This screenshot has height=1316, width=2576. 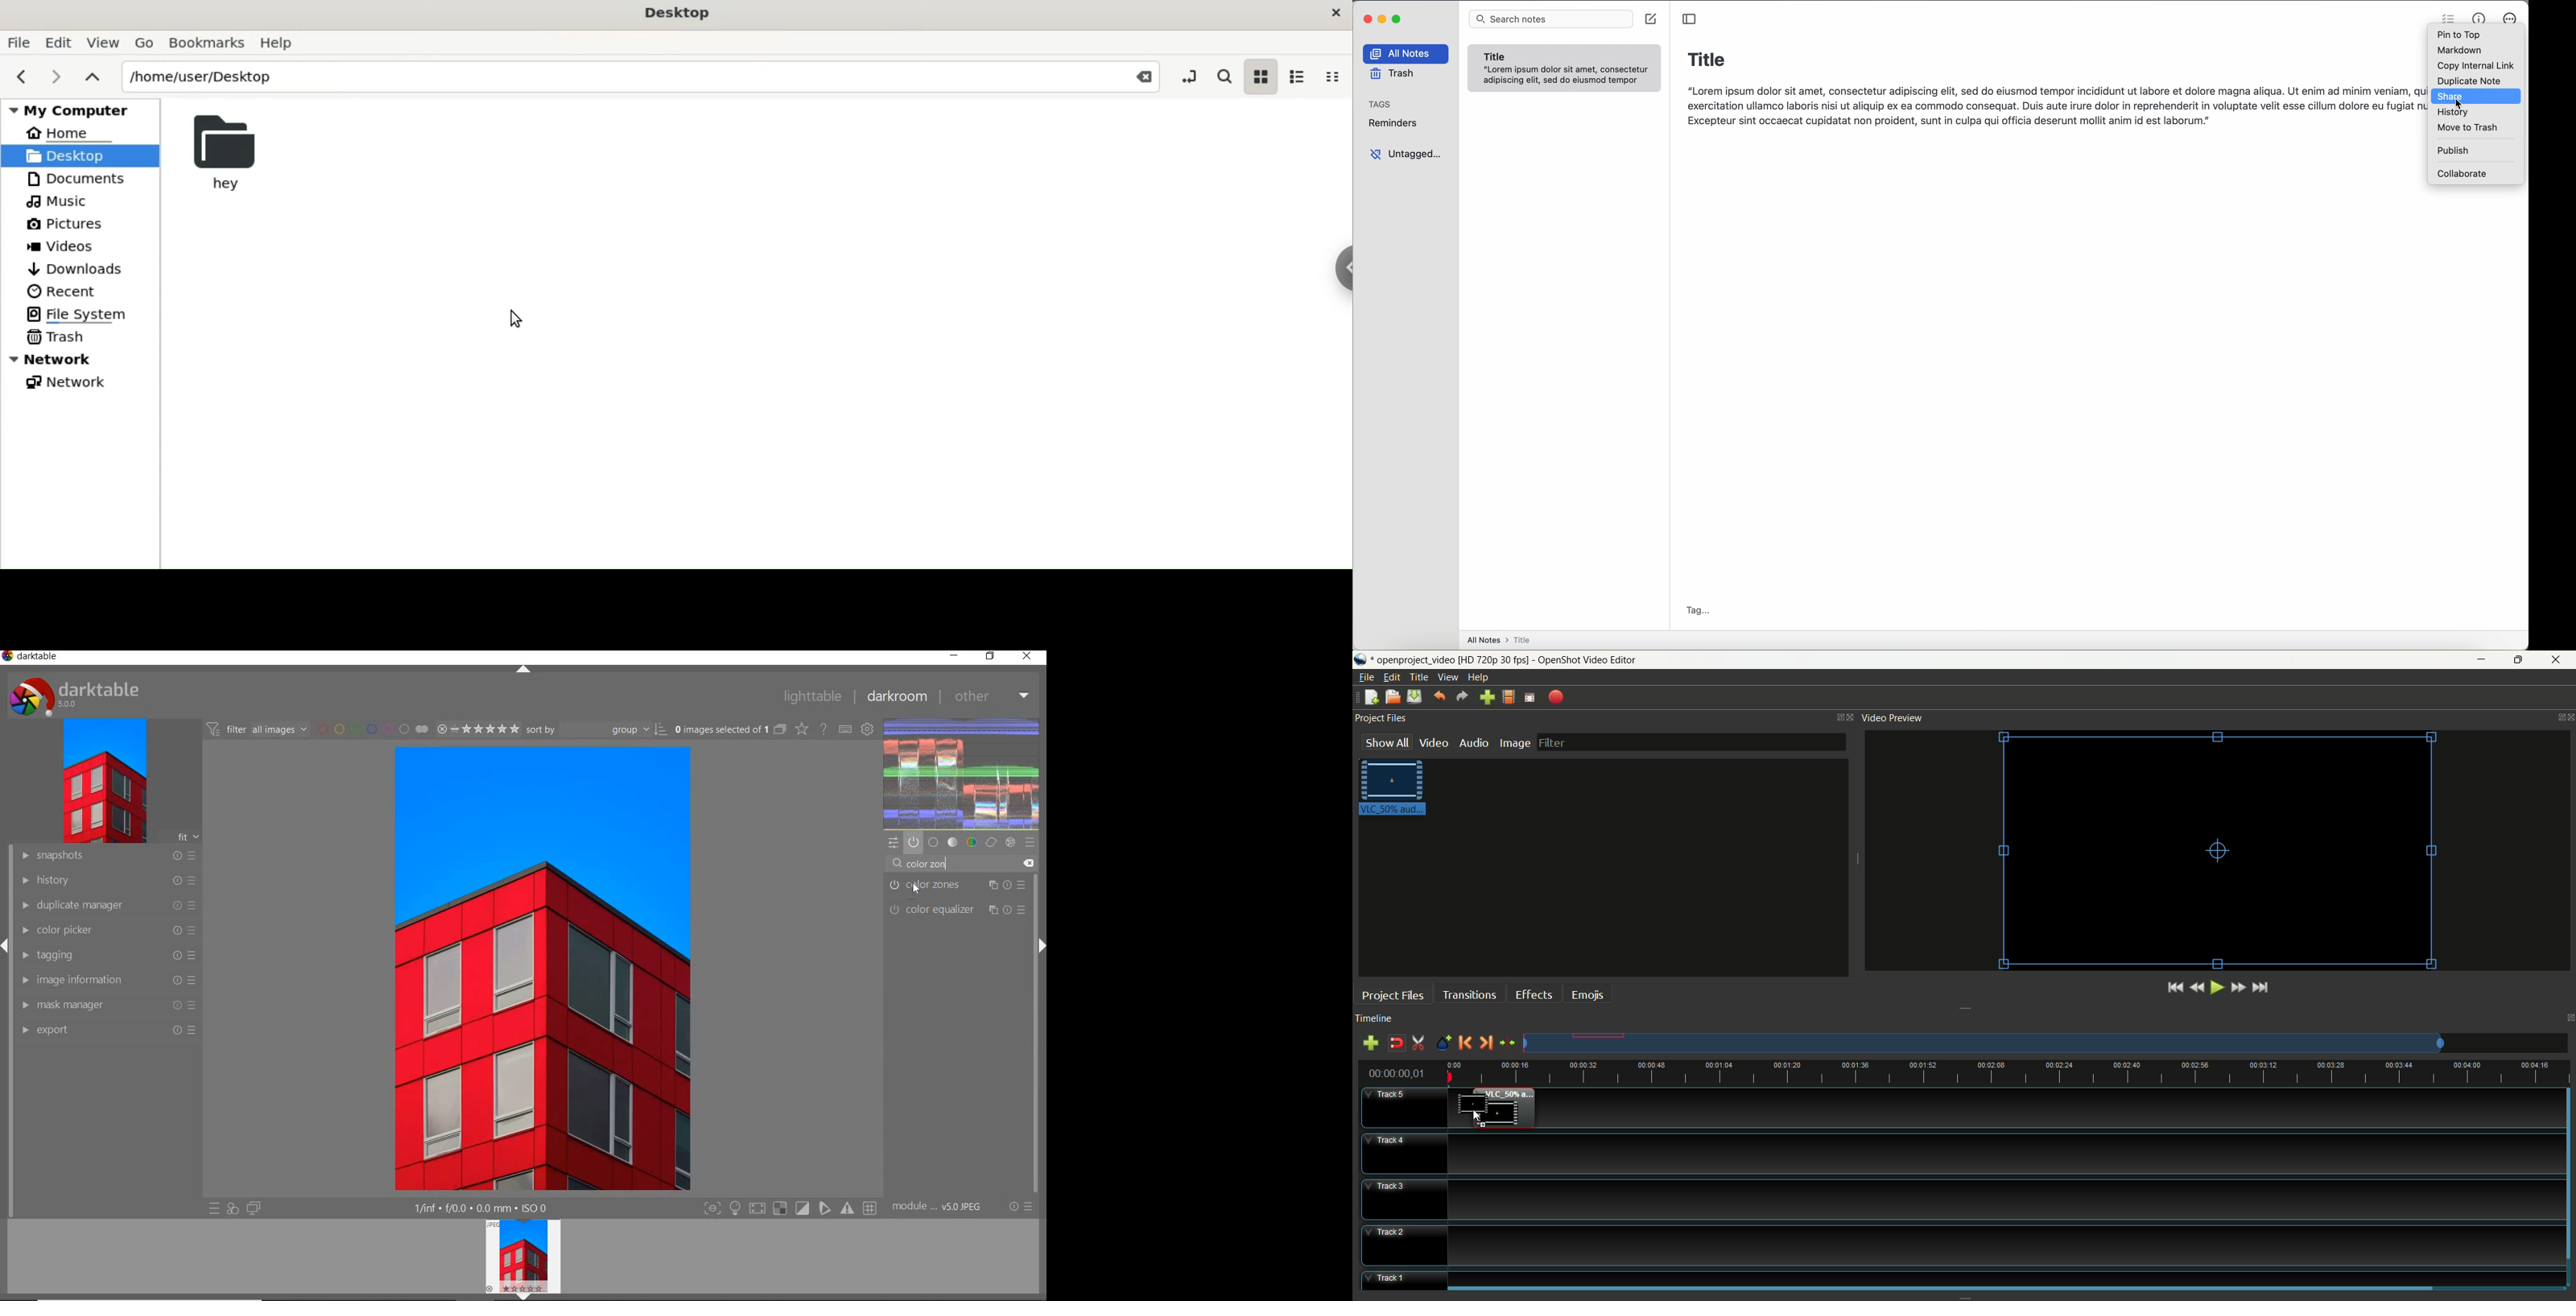 What do you see at coordinates (870, 1207) in the screenshot?
I see `grid overlay` at bounding box center [870, 1207].